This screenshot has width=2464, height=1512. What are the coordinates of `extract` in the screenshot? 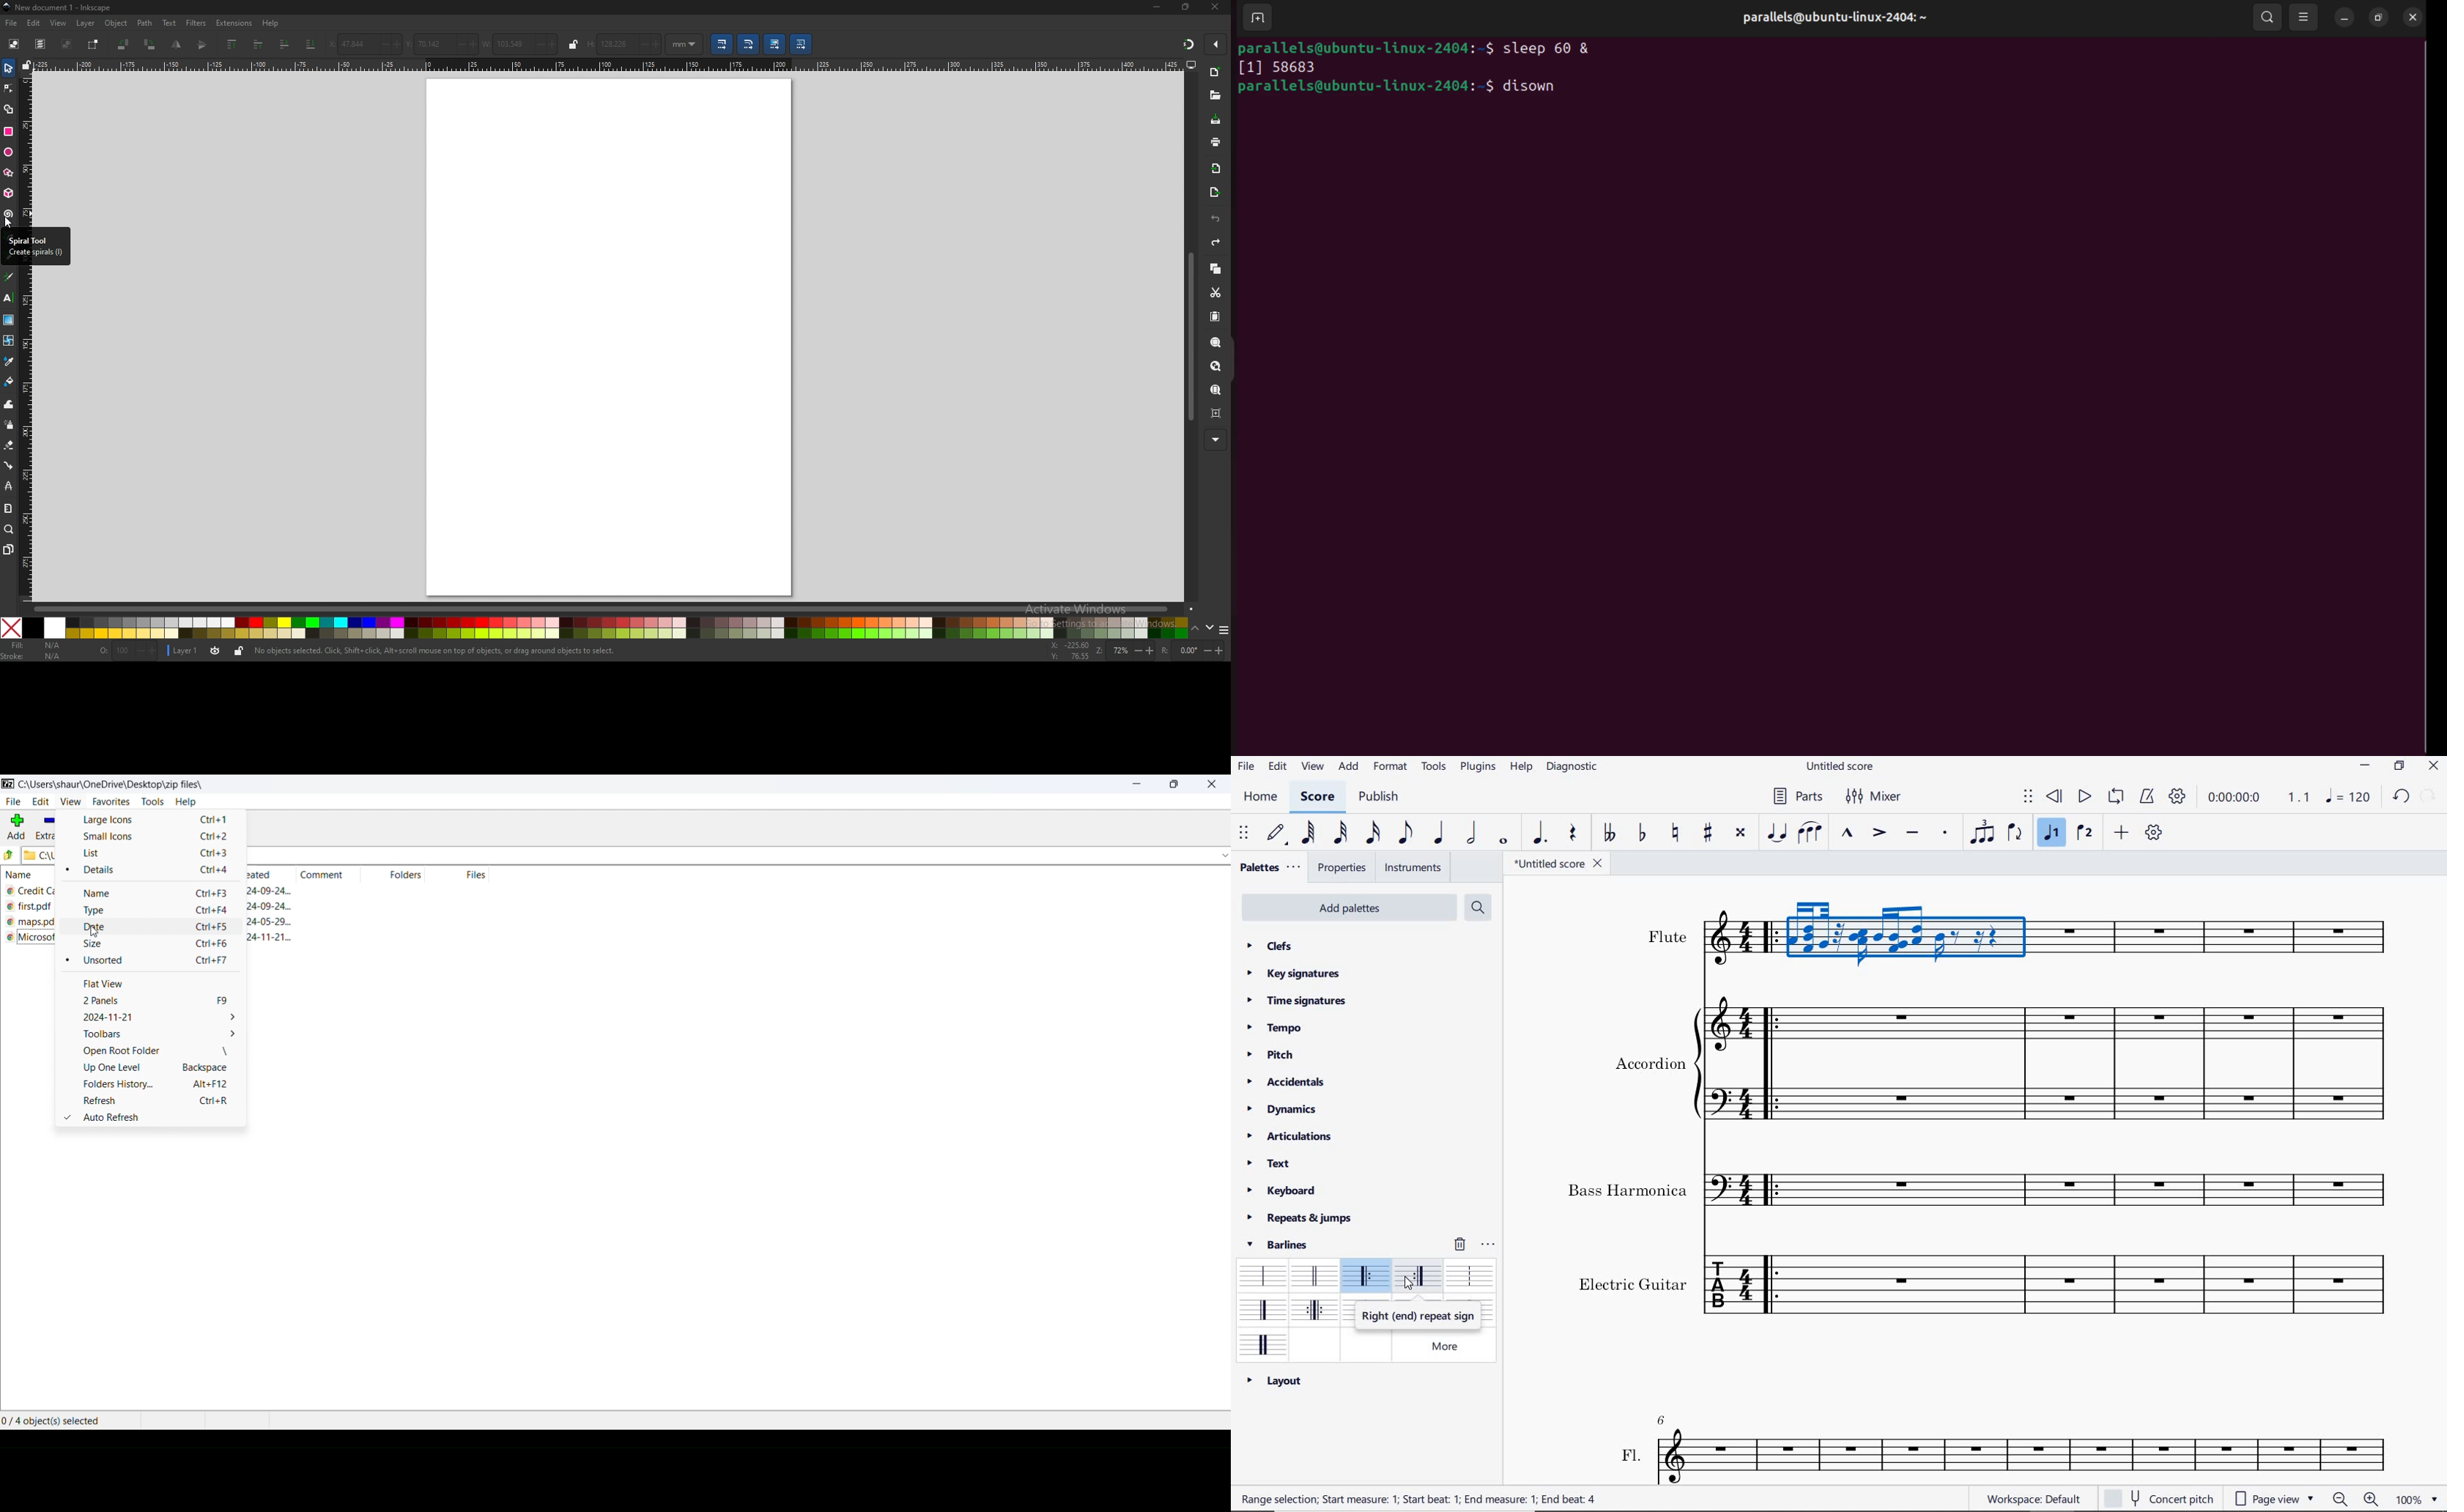 It's located at (49, 829).